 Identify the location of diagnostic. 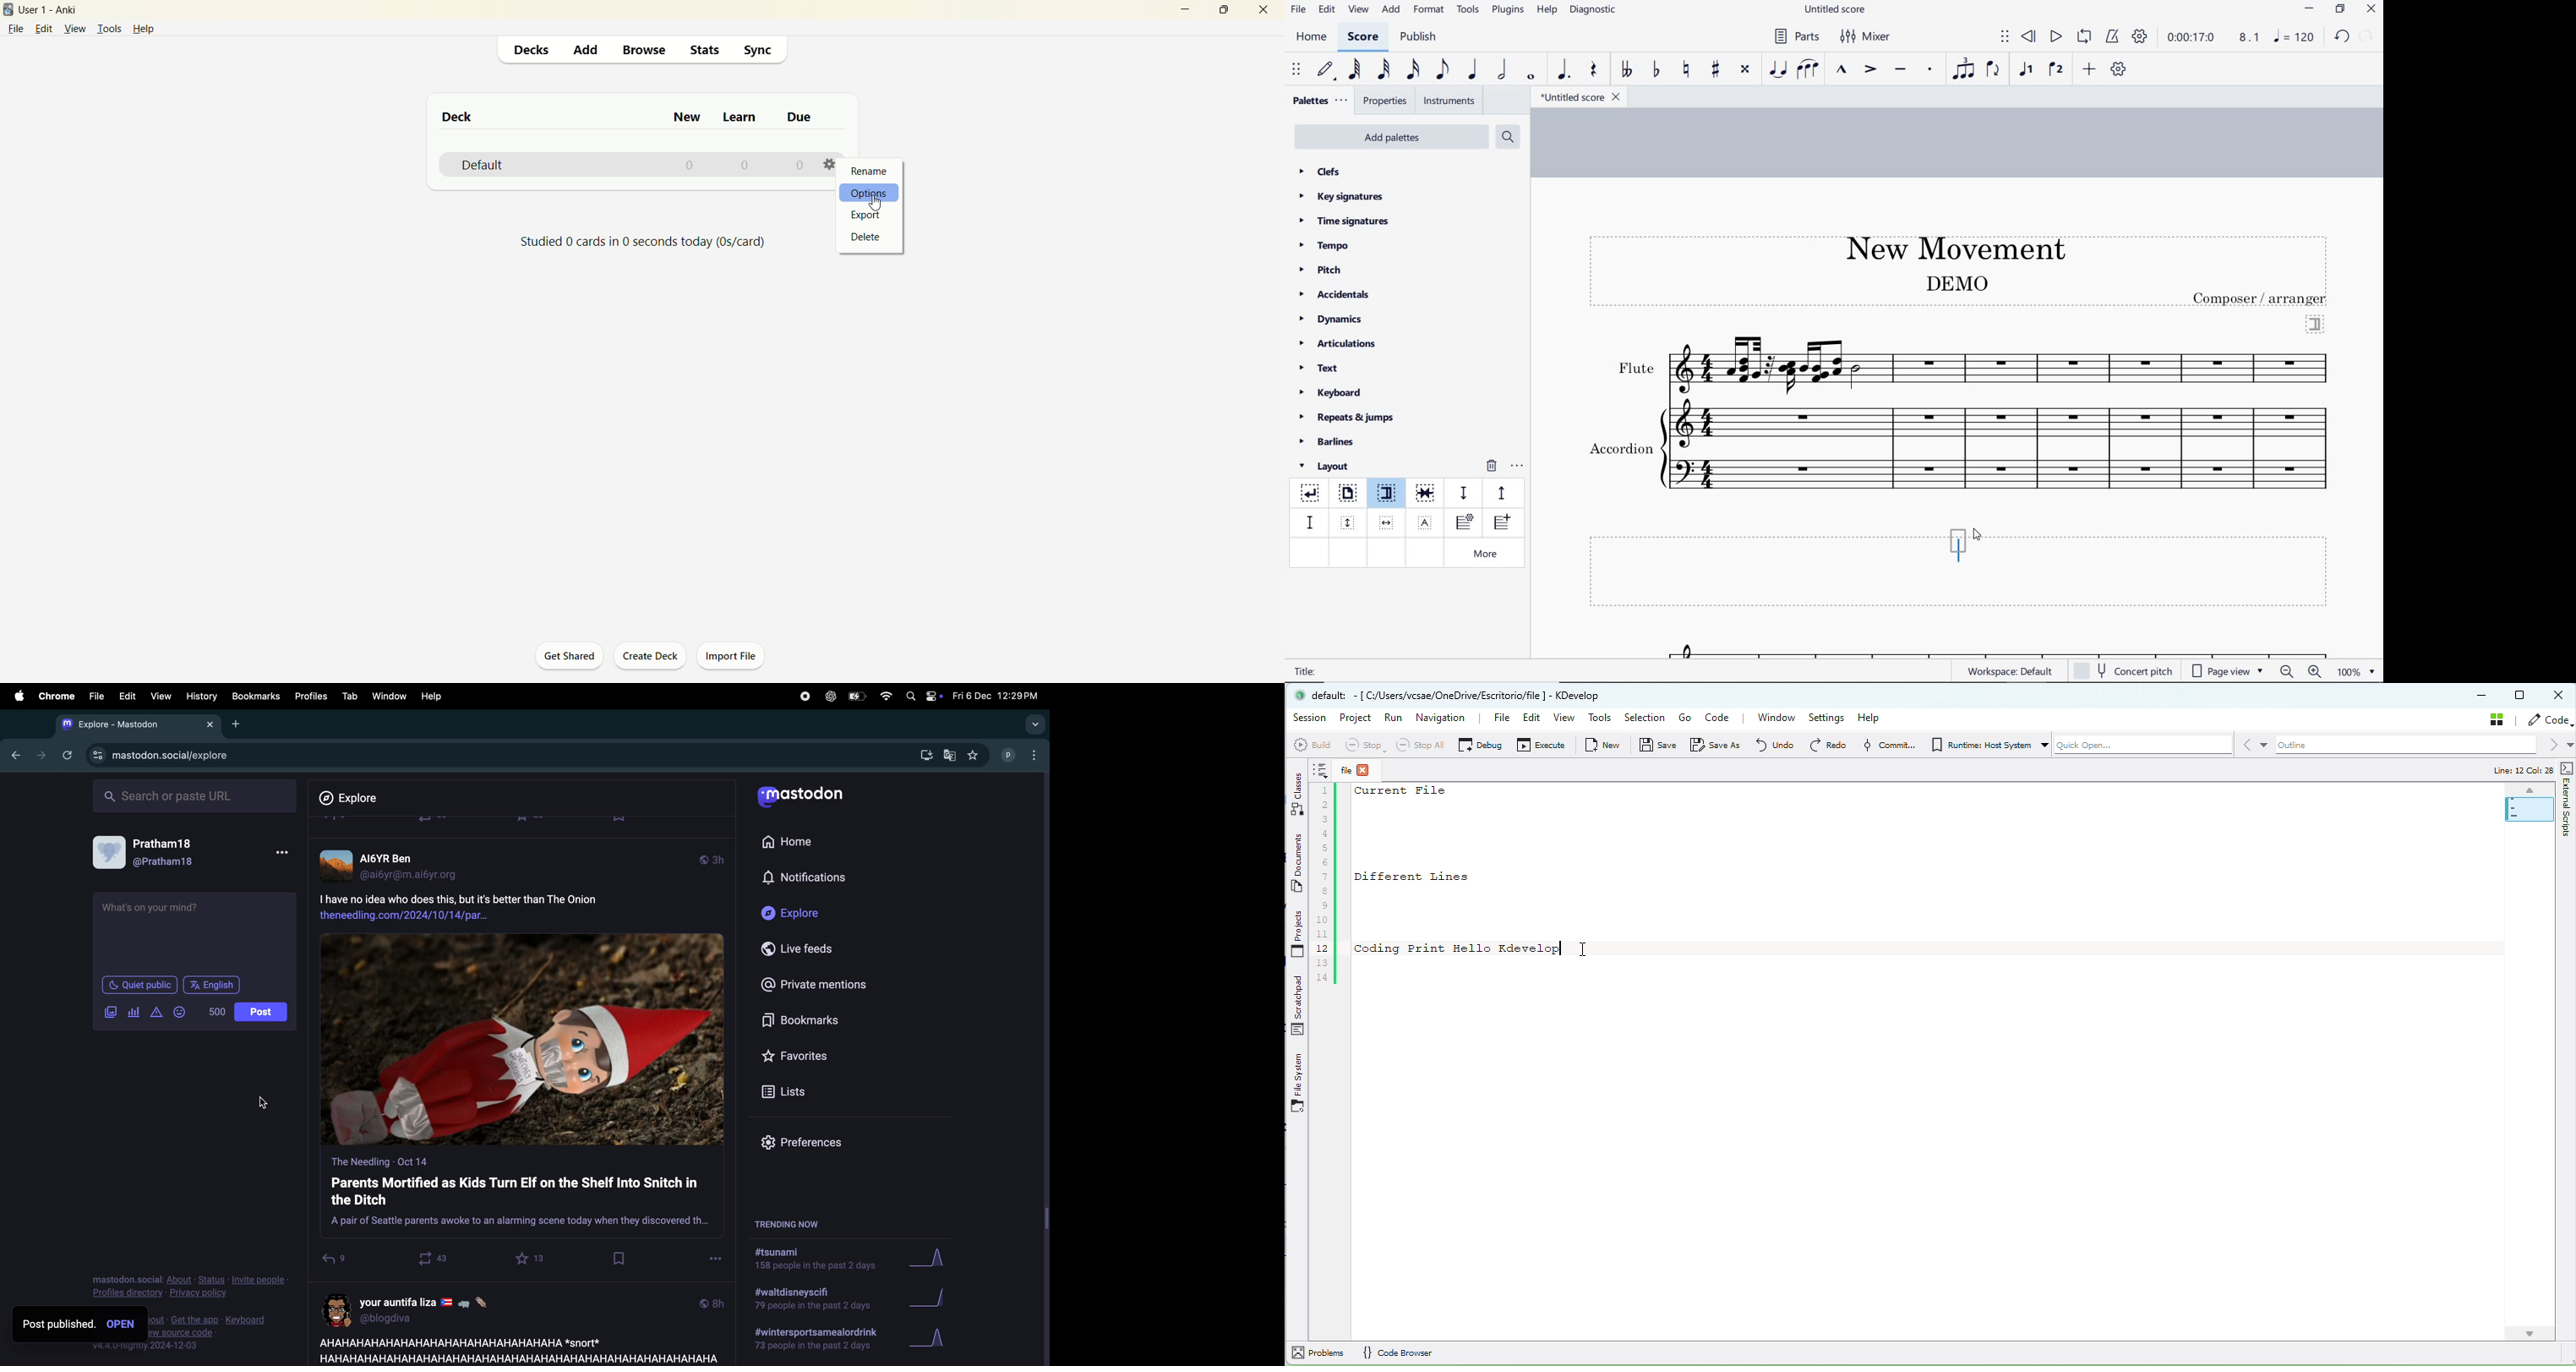
(1595, 11).